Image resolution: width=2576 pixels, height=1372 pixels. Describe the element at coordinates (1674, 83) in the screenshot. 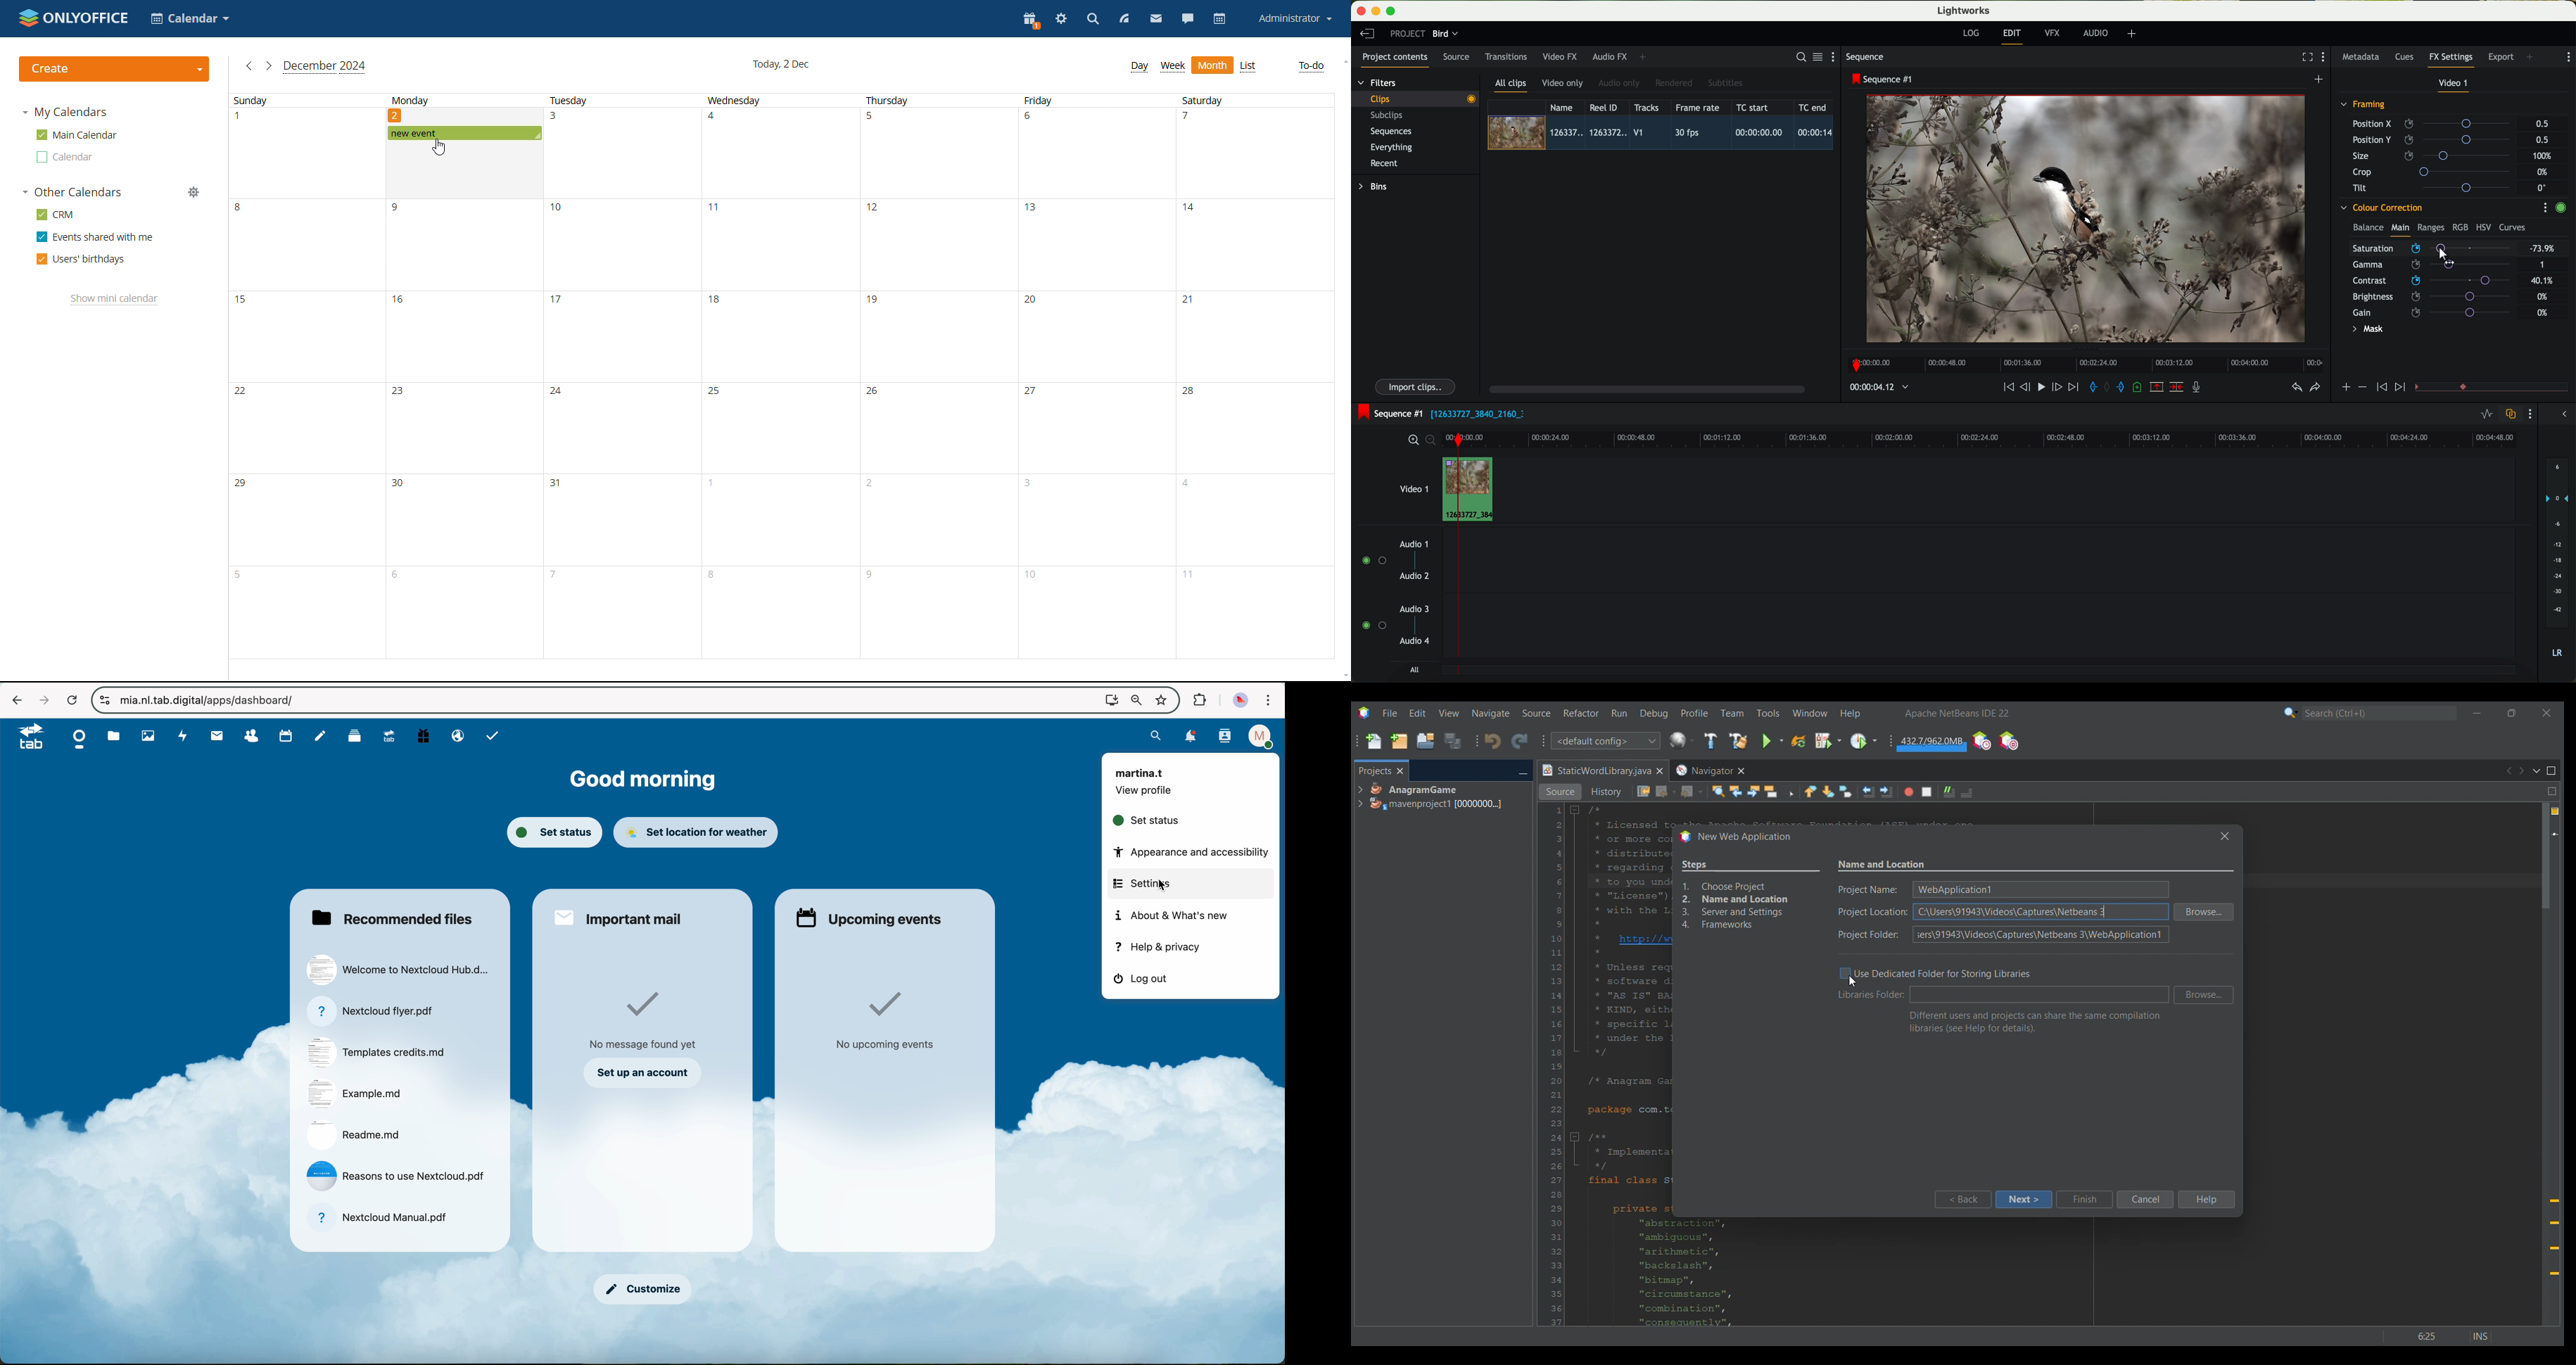

I see `rendered` at that location.